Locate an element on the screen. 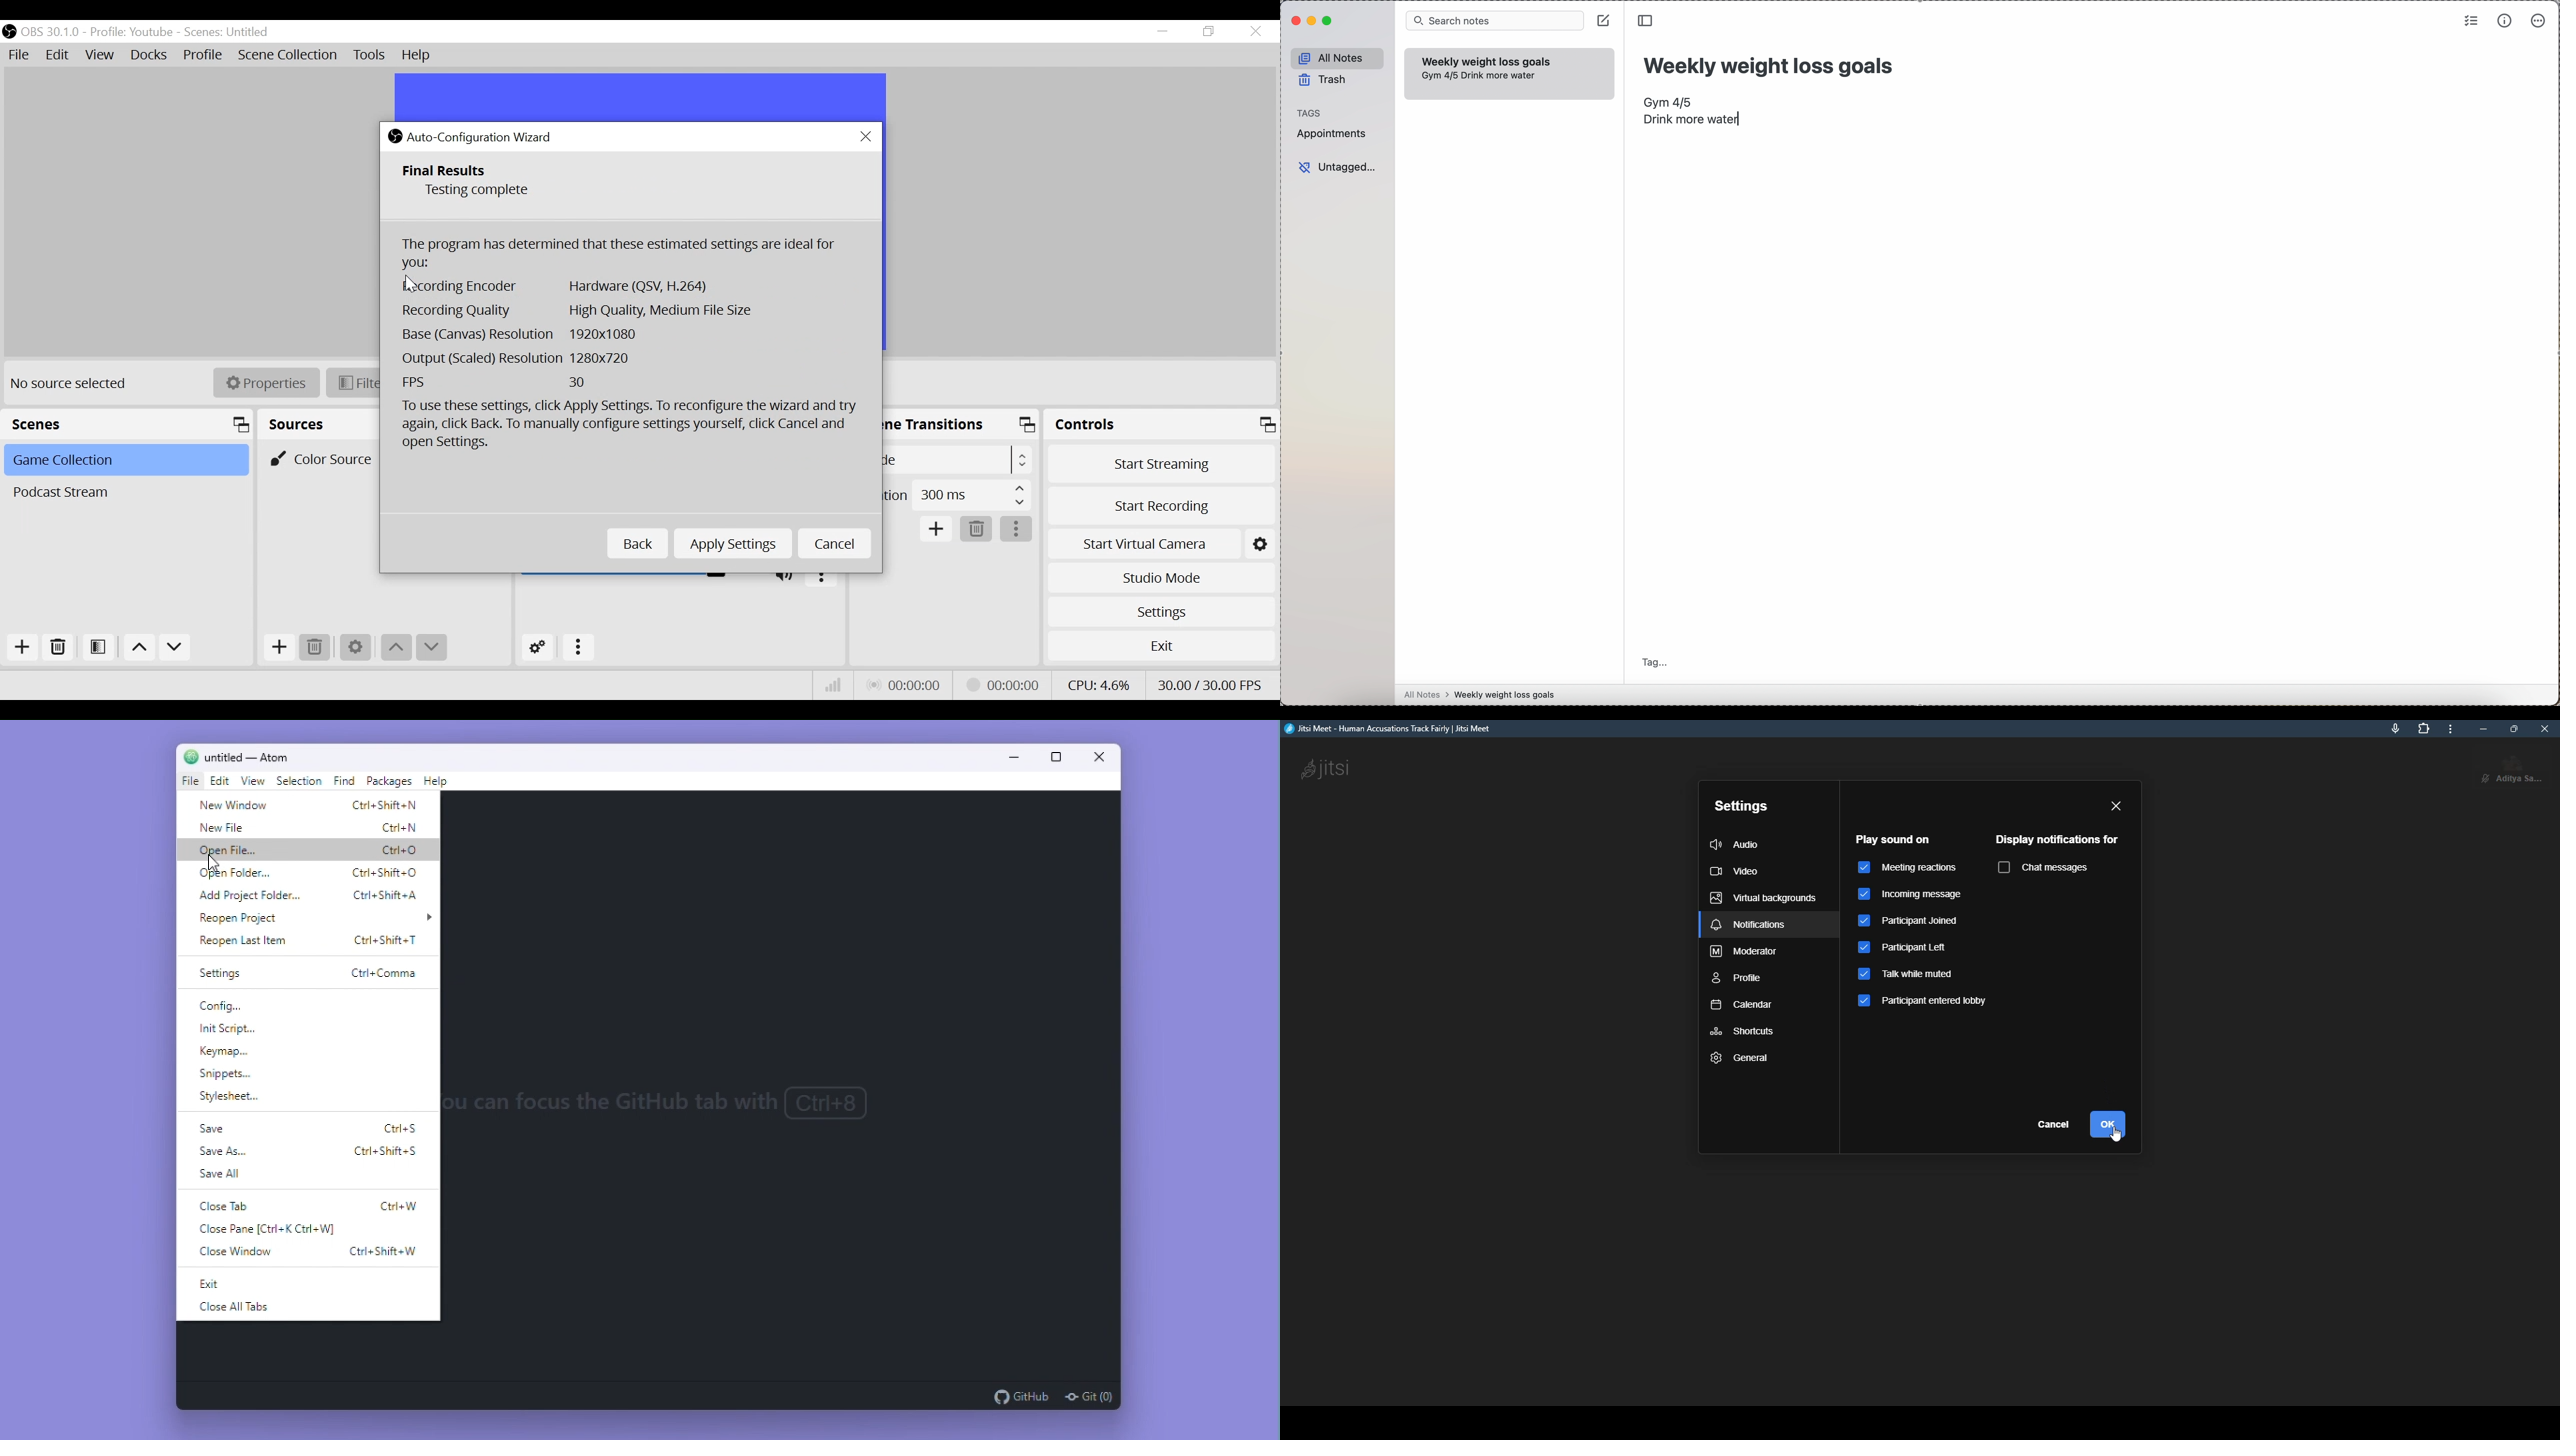 This screenshot has height=1456, width=2576. Controls is located at coordinates (1159, 425).